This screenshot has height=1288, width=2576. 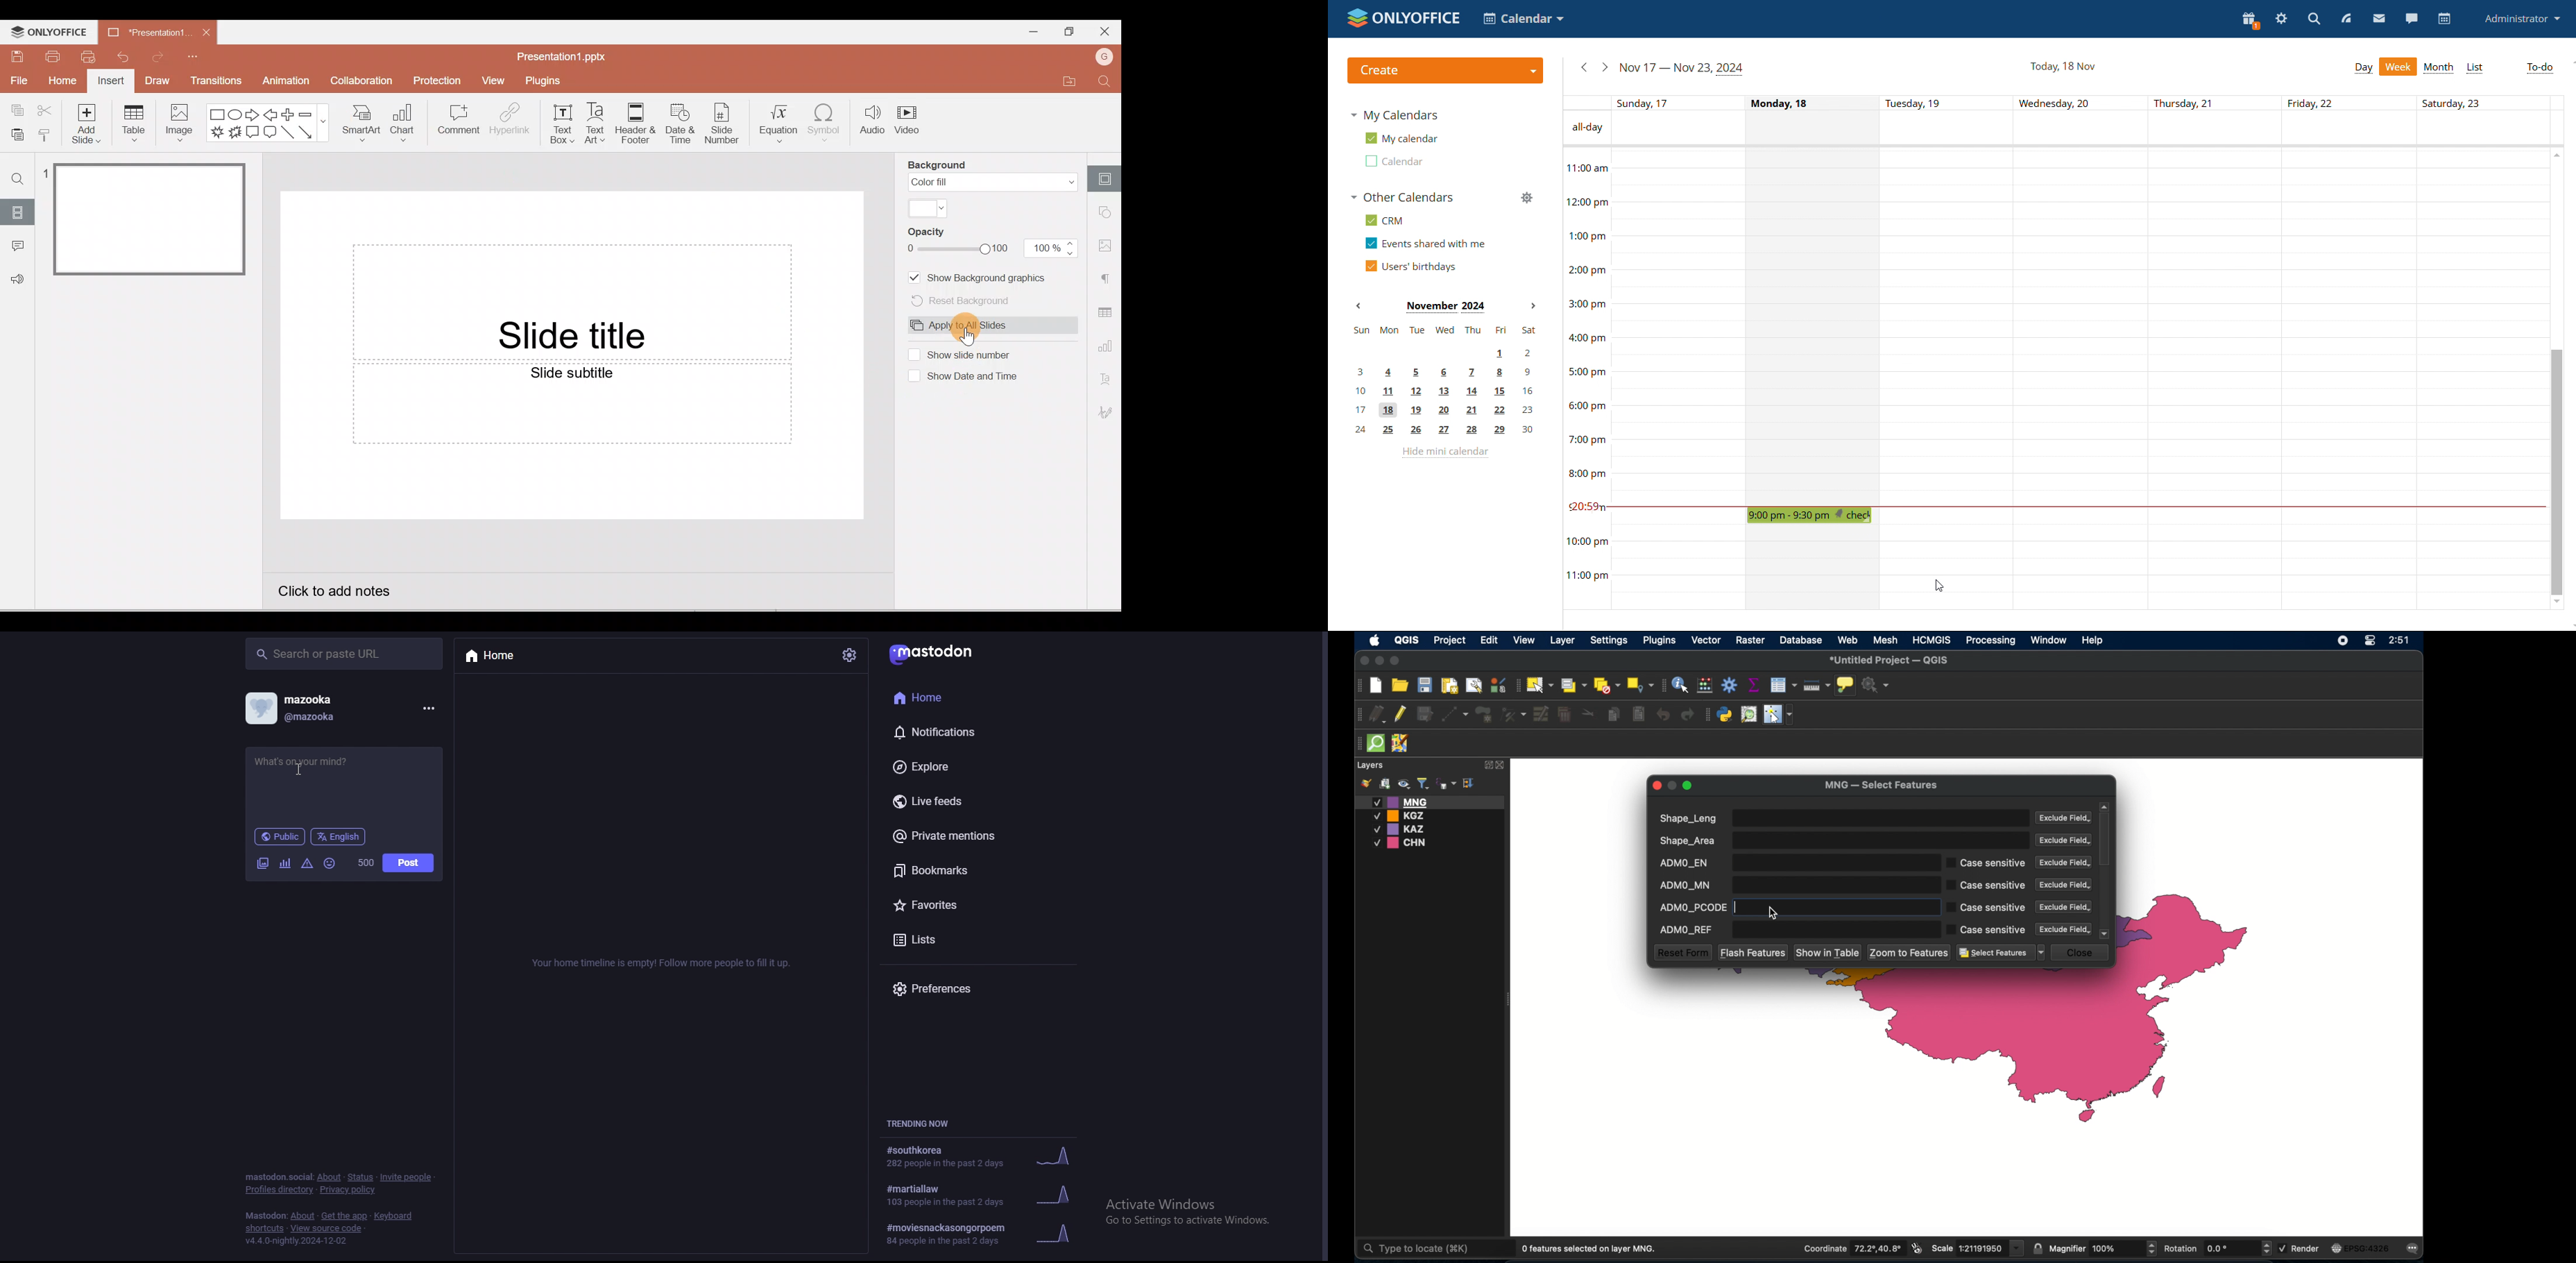 I want to click on chat, so click(x=2412, y=18).